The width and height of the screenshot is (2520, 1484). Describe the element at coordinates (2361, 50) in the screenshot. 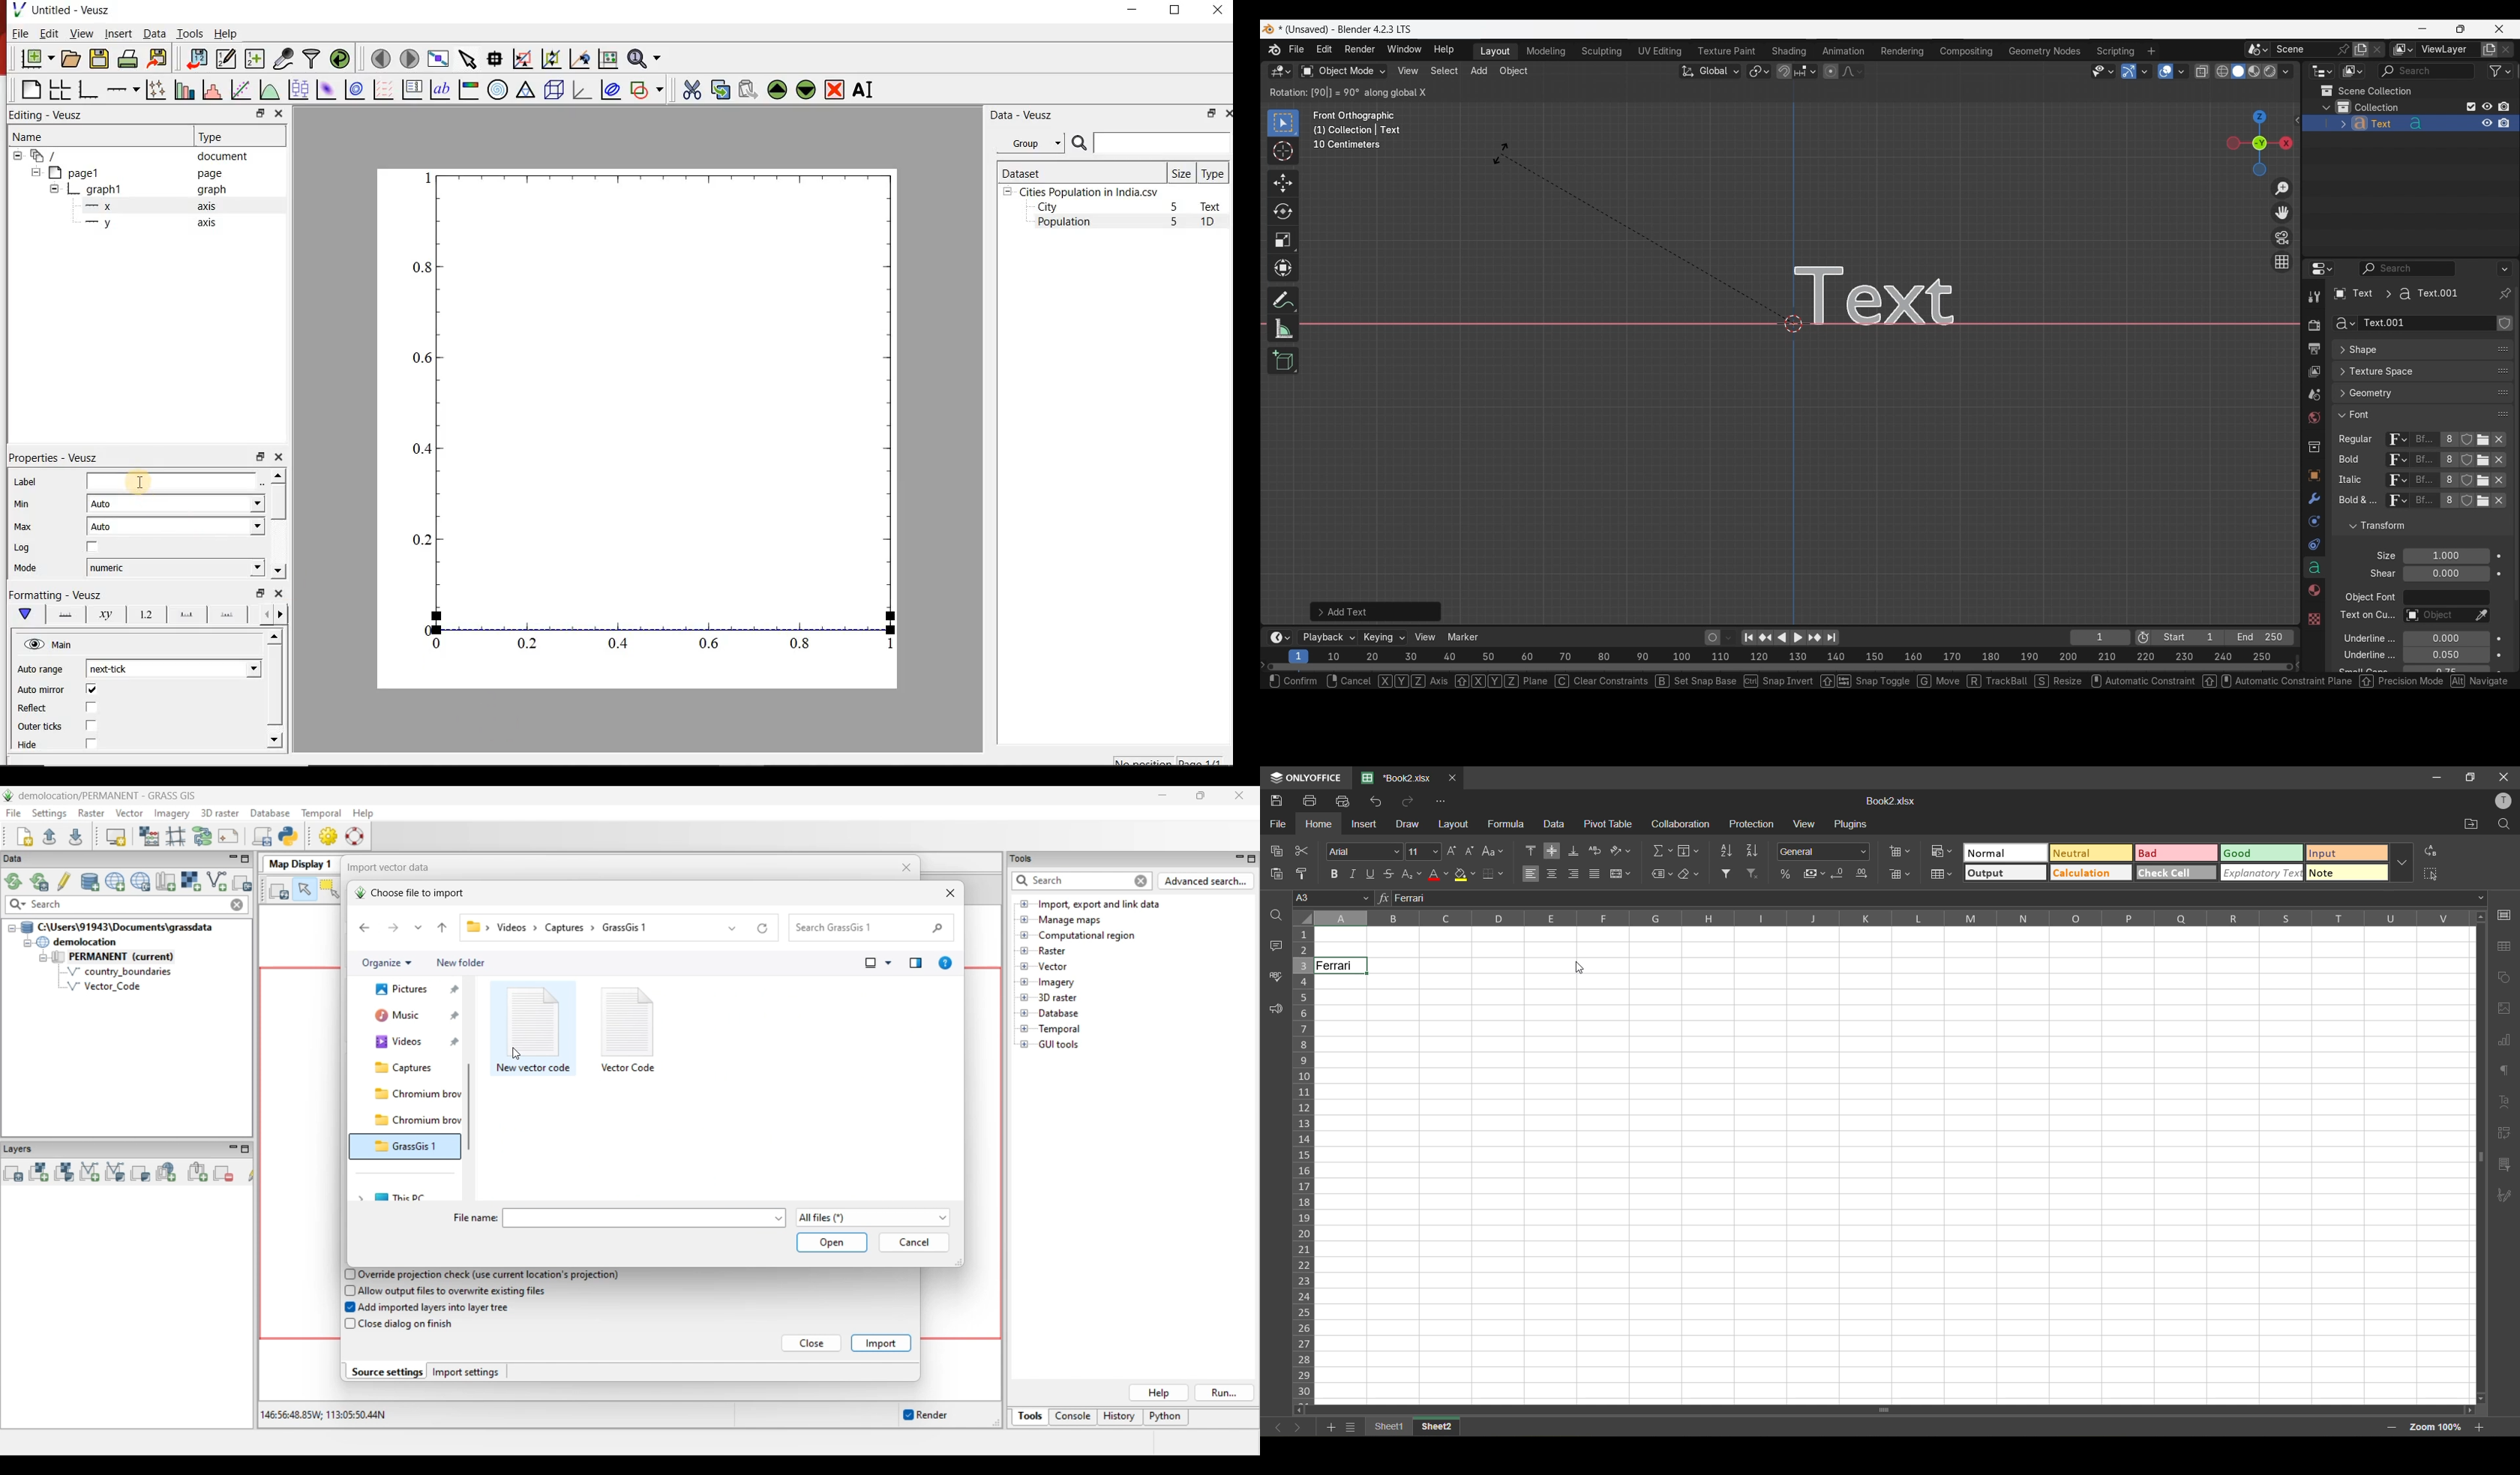

I see `Add new scene` at that location.